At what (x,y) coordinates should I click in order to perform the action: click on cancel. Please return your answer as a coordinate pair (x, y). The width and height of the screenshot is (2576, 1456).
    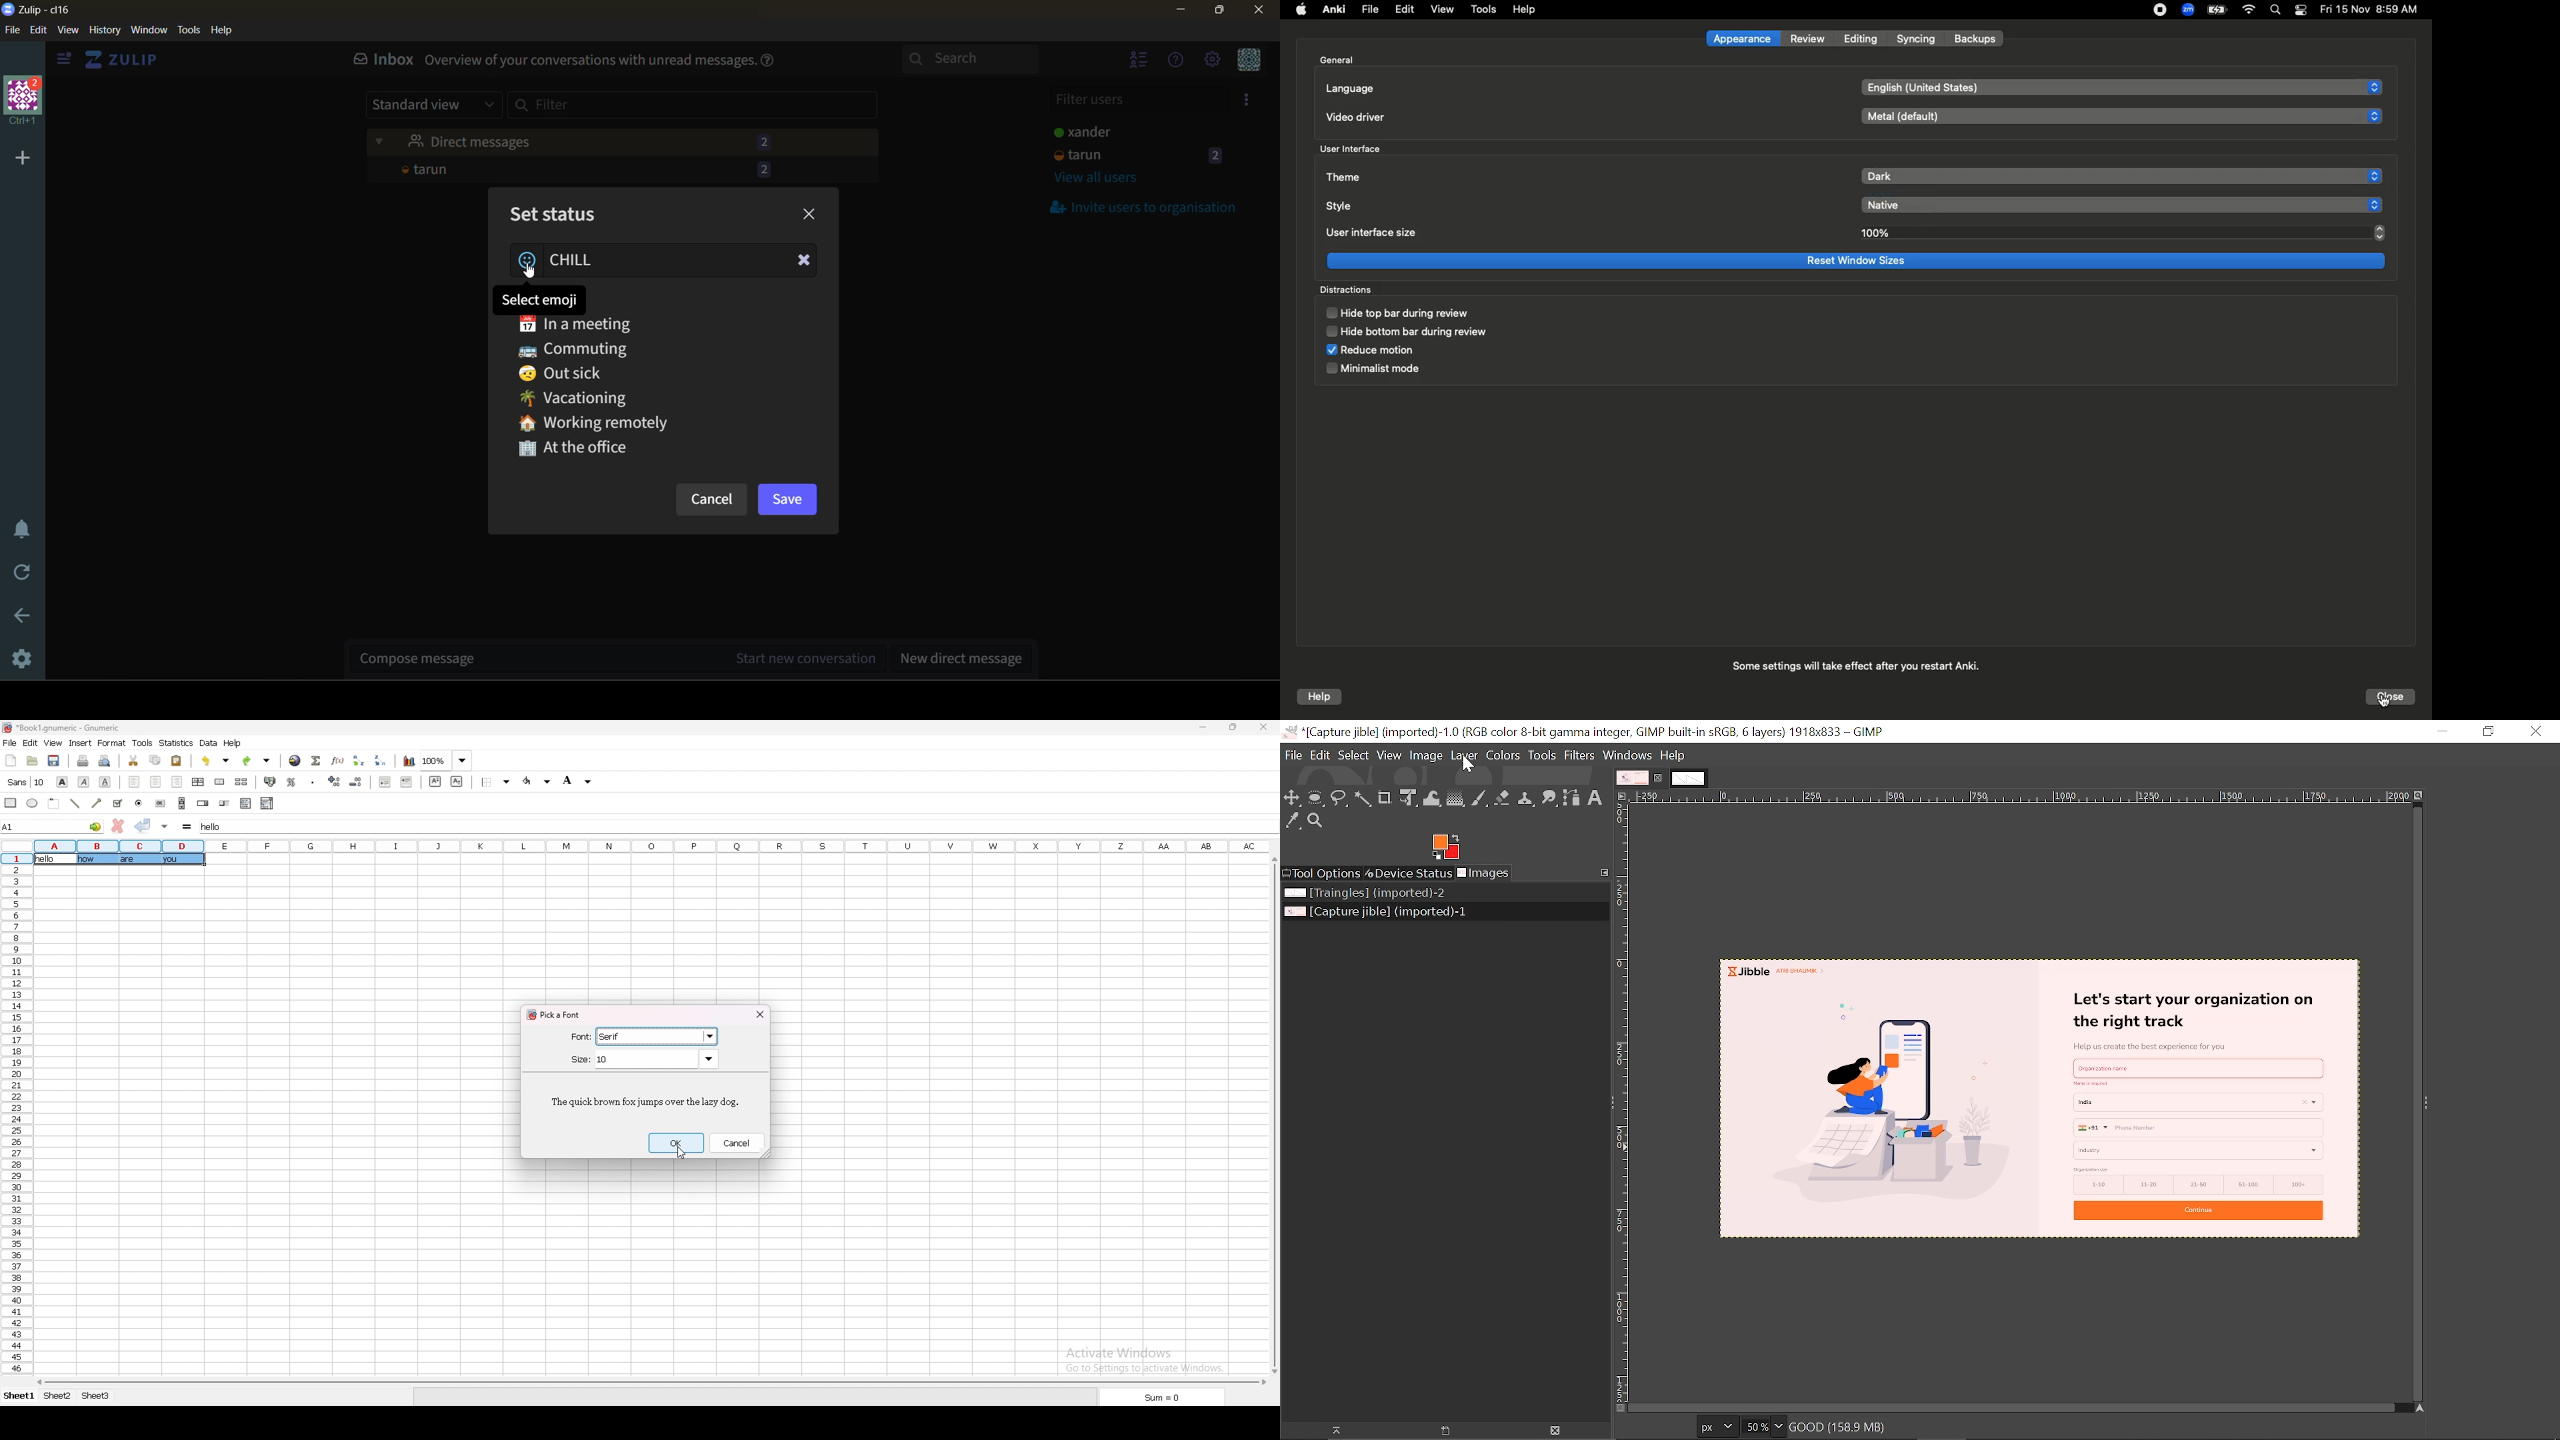
    Looking at the image, I should click on (736, 1143).